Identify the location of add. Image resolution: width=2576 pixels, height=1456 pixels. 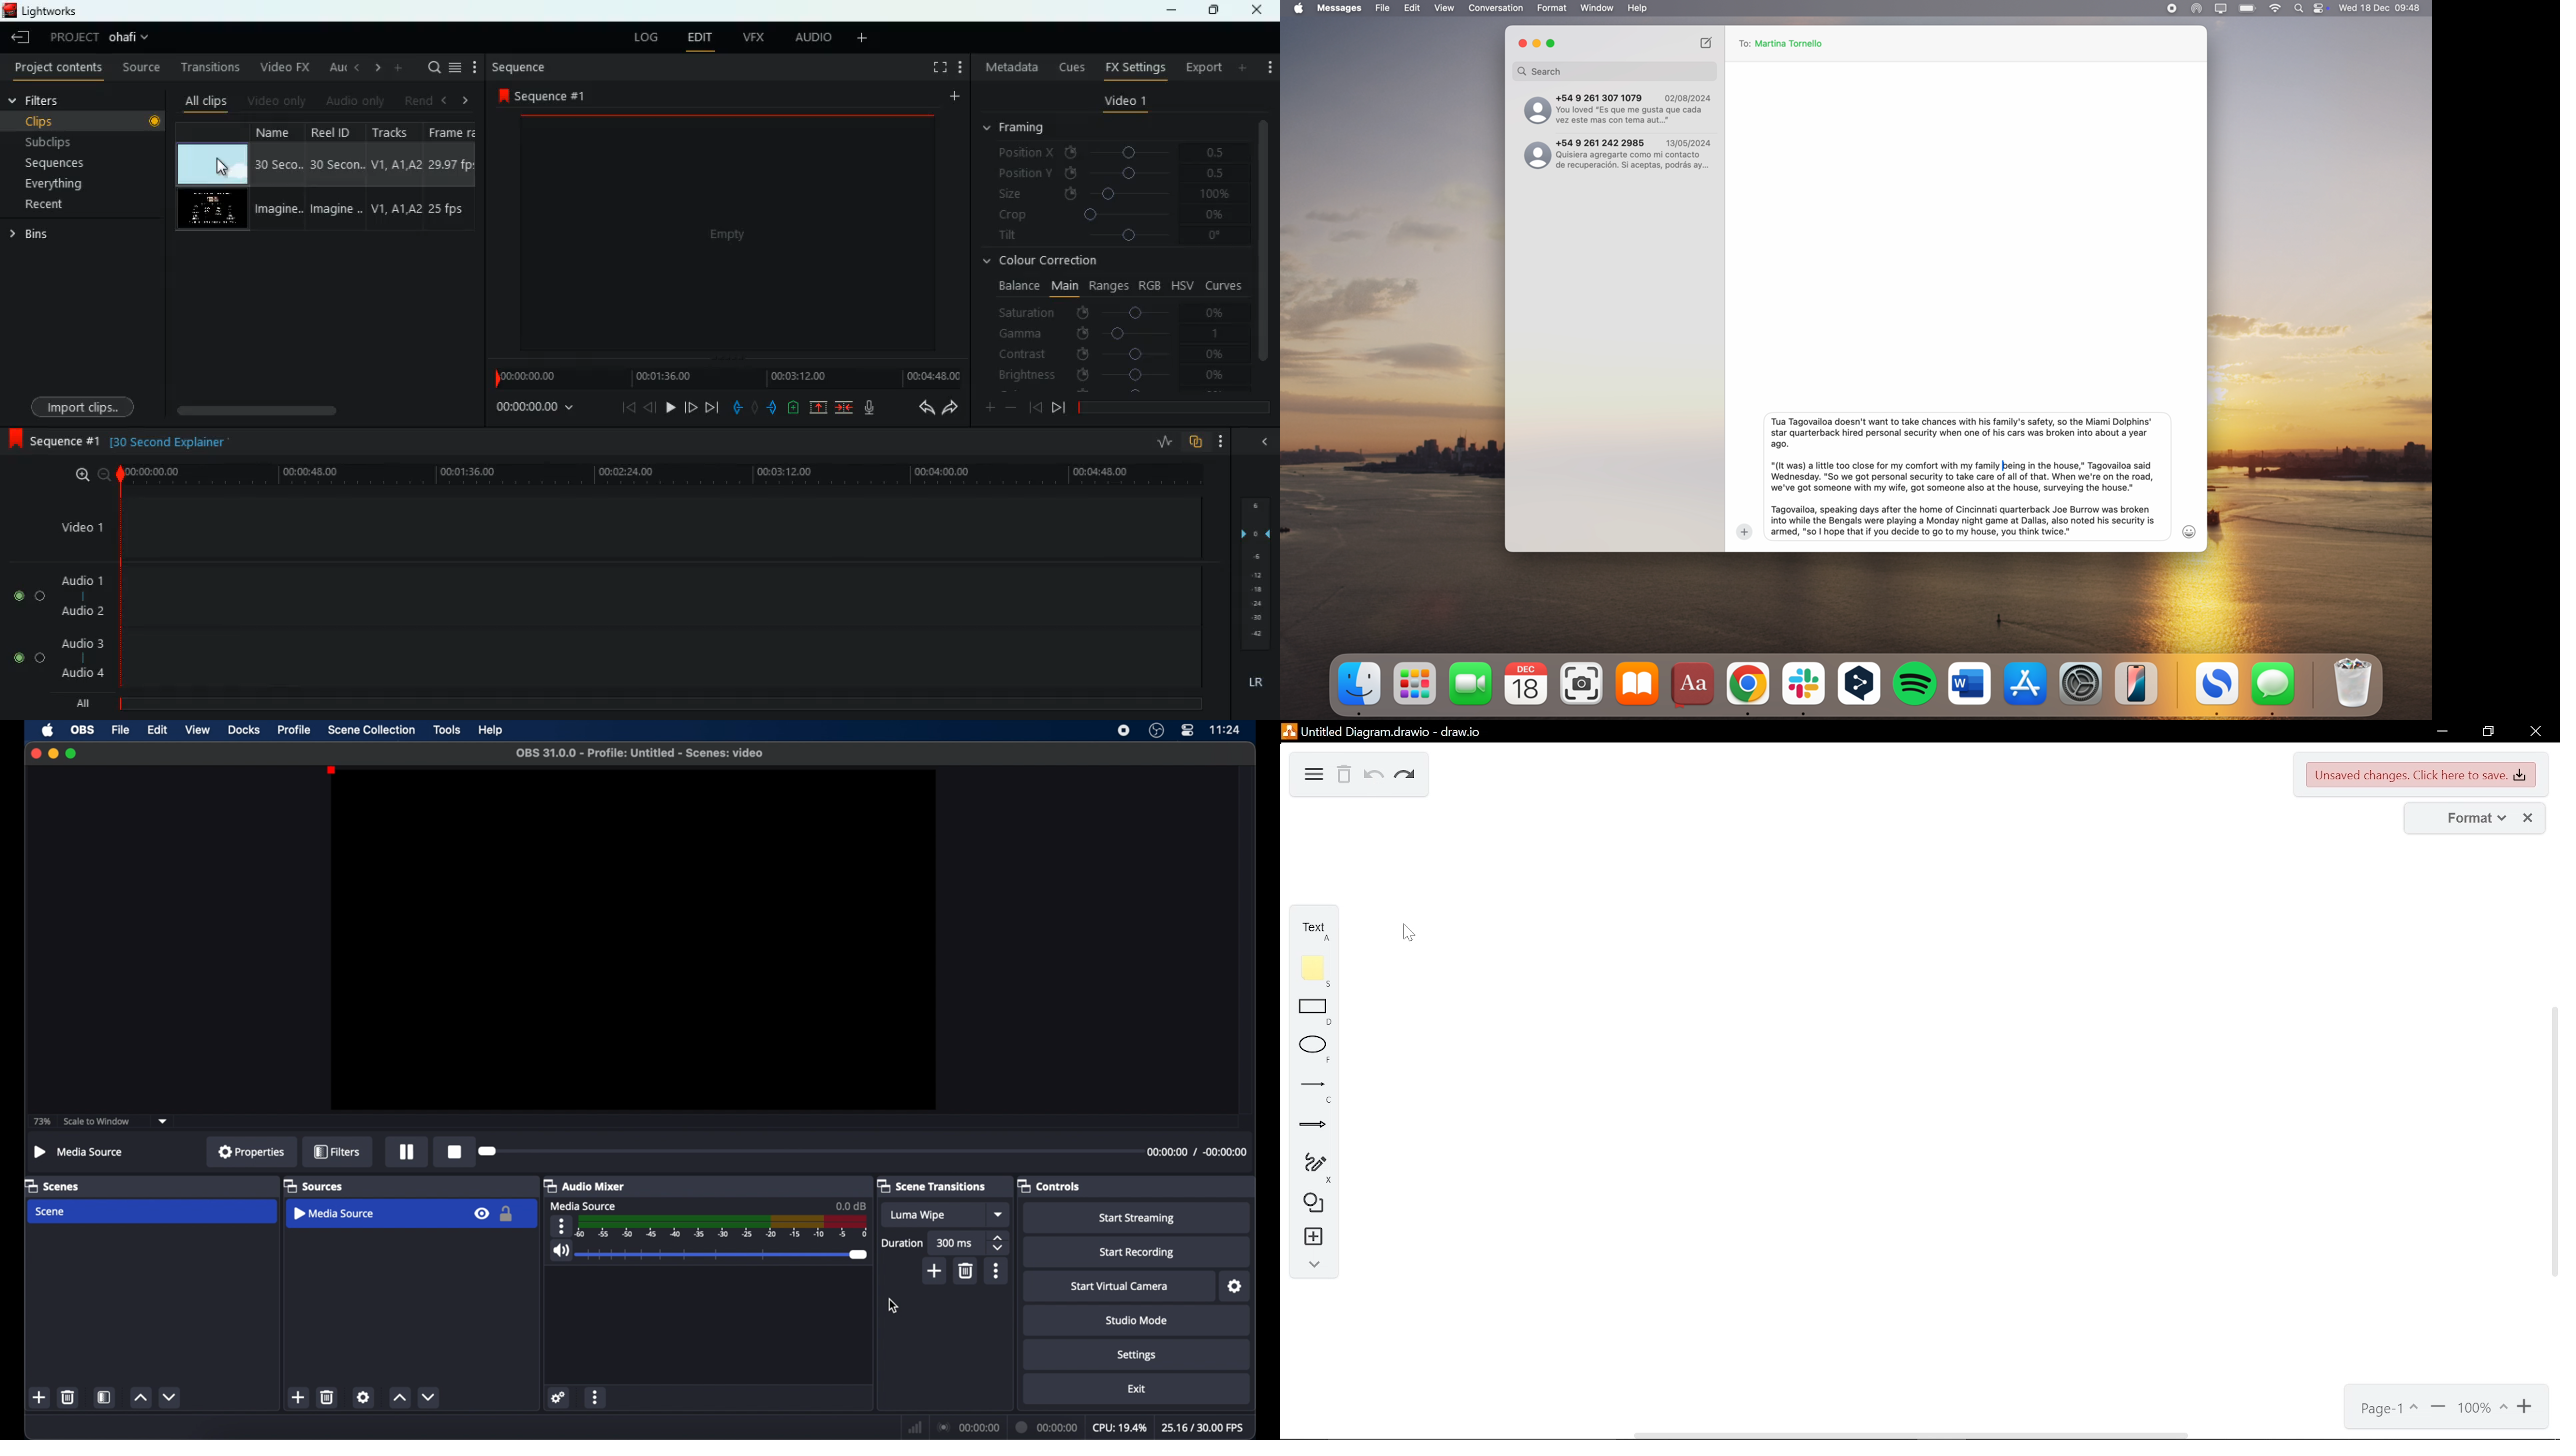
(953, 95).